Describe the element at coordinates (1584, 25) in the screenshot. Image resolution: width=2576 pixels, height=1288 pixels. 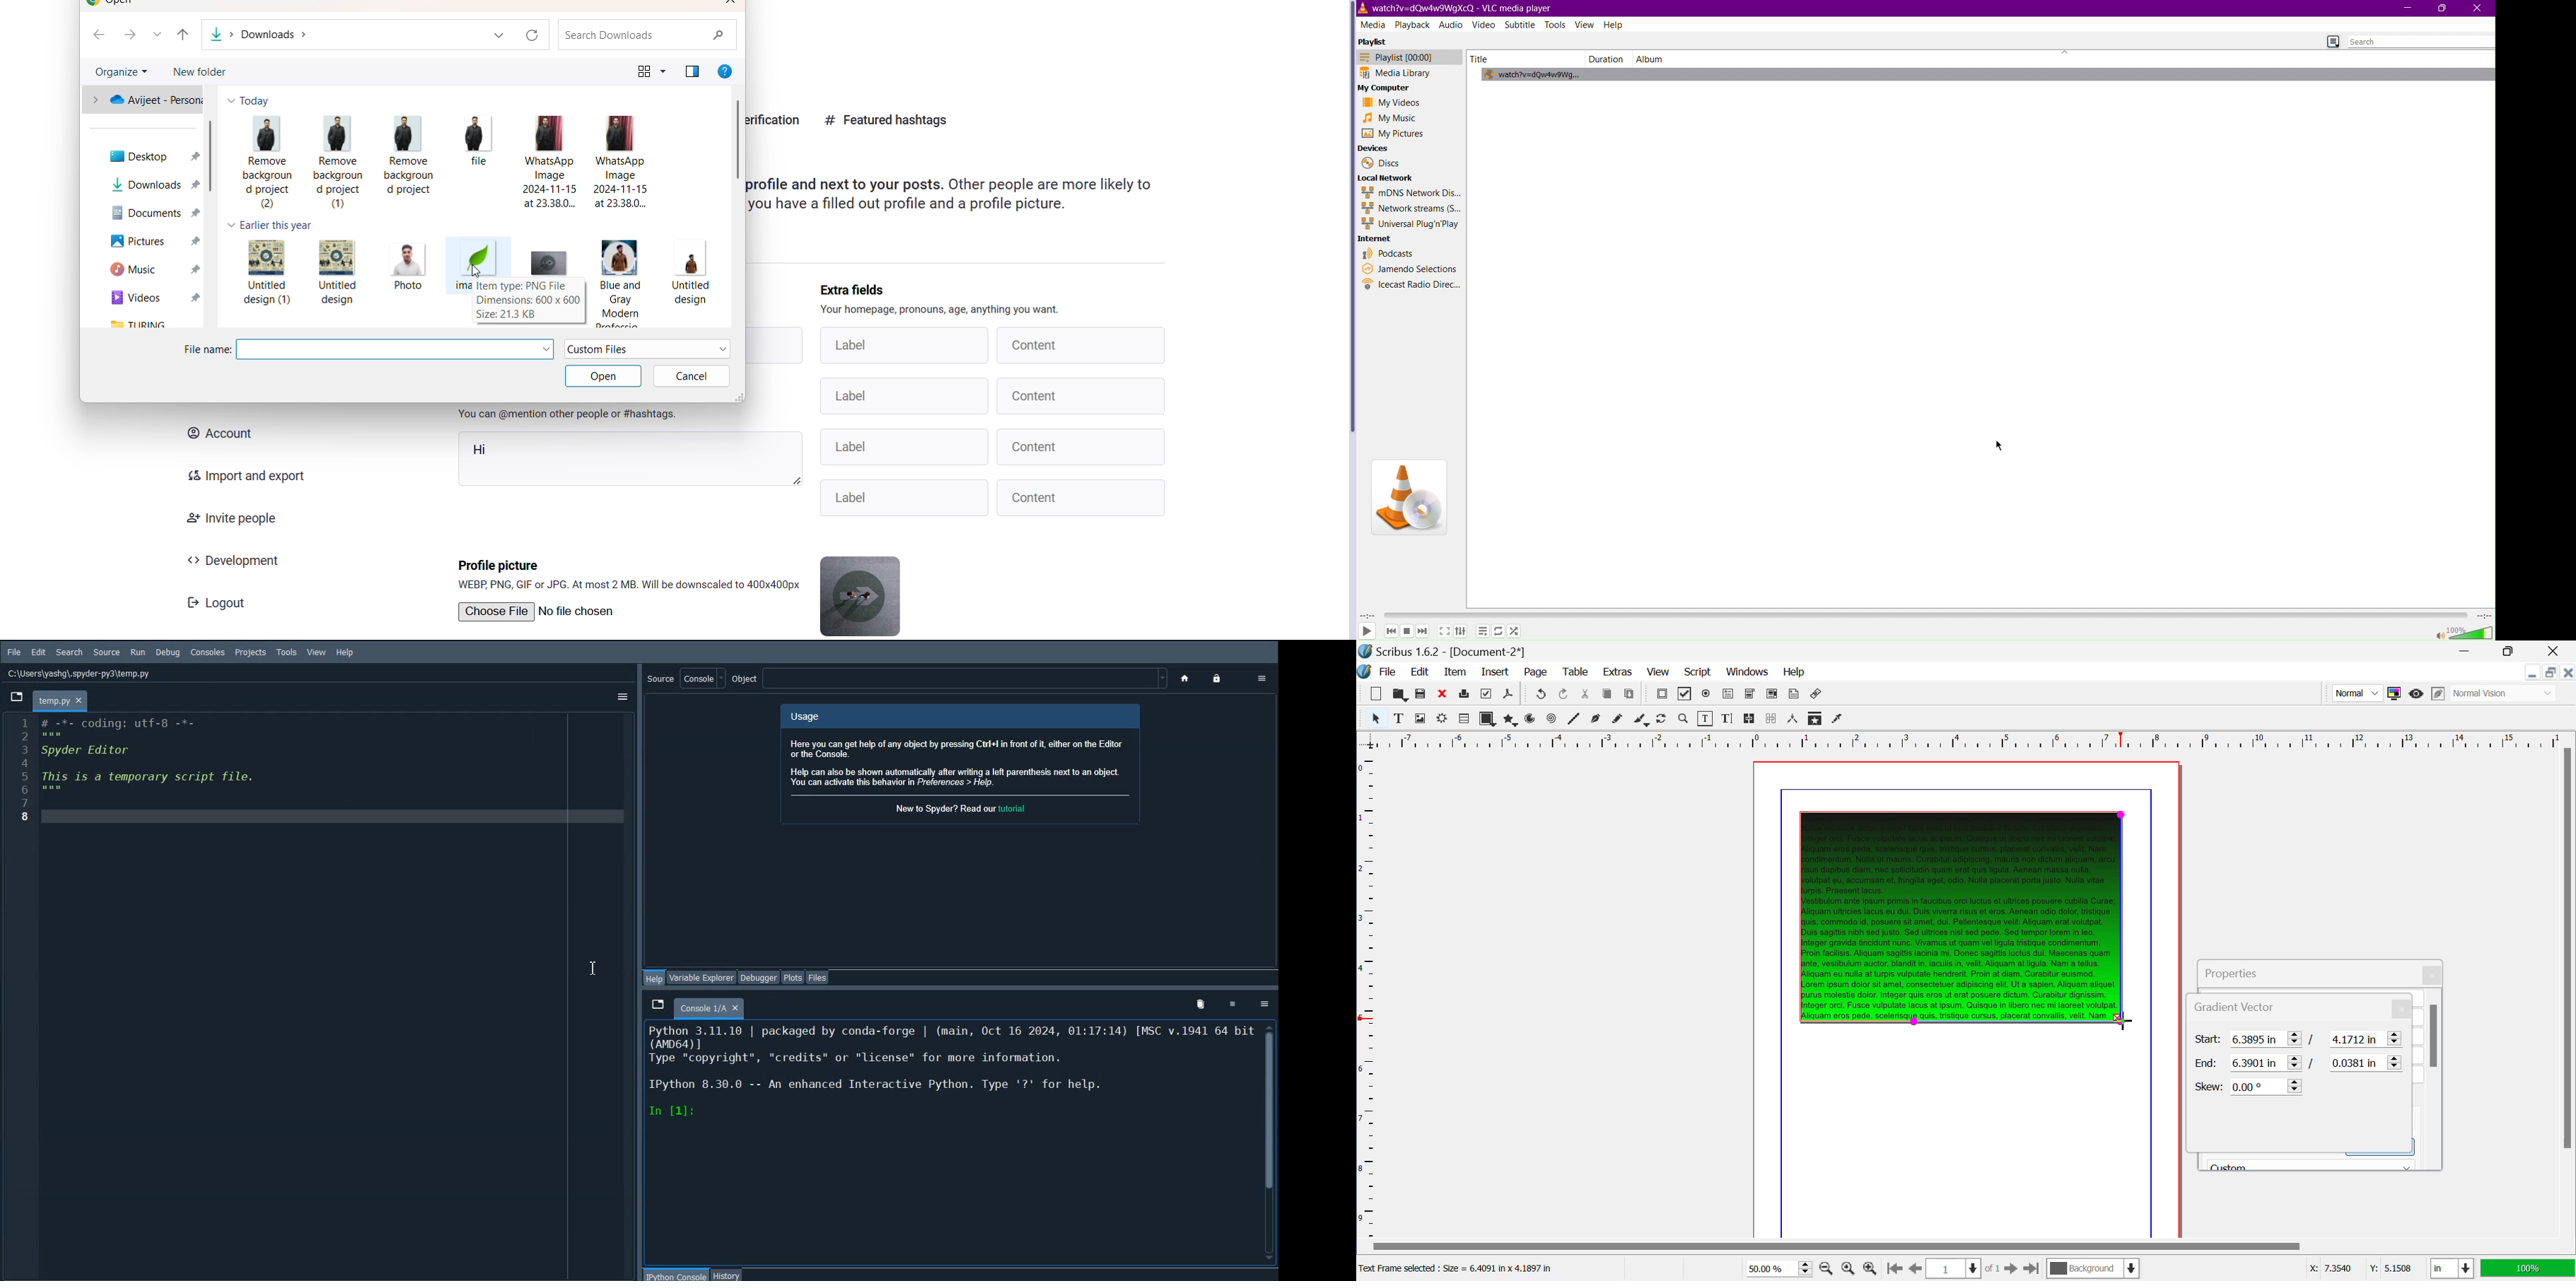
I see `View` at that location.